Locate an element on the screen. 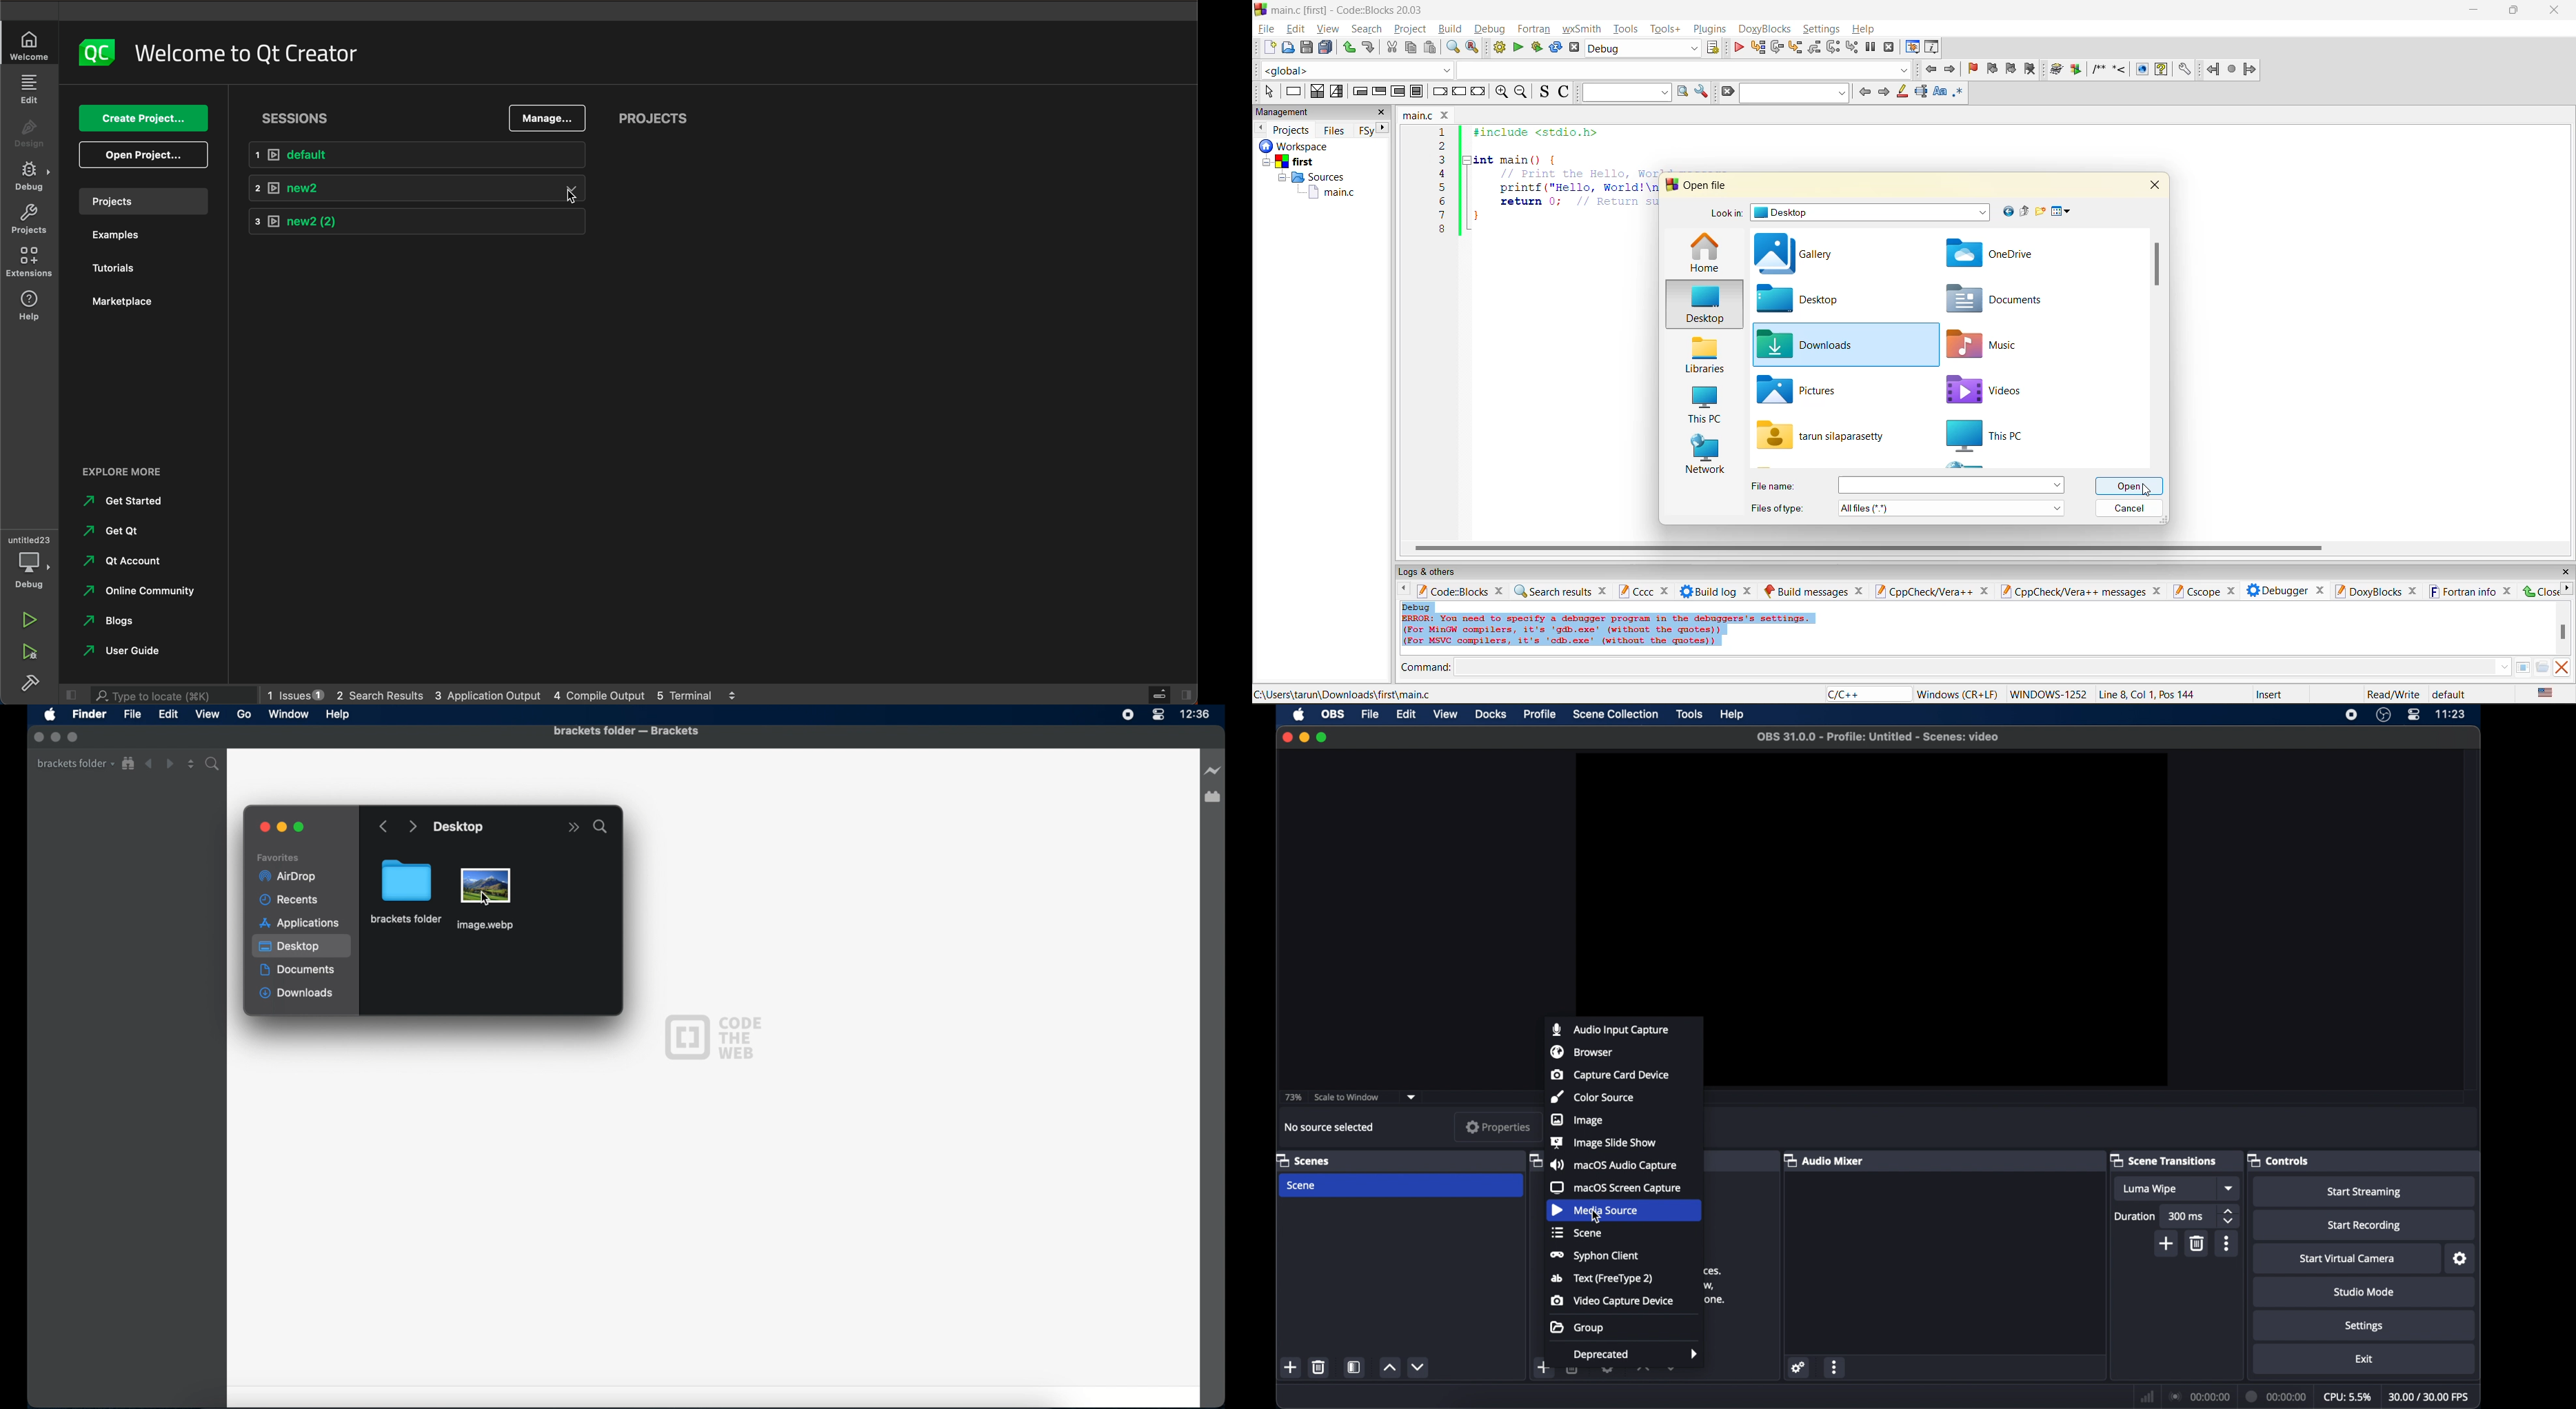 This screenshot has width=2576, height=1428. duration is located at coordinates (2134, 1217).